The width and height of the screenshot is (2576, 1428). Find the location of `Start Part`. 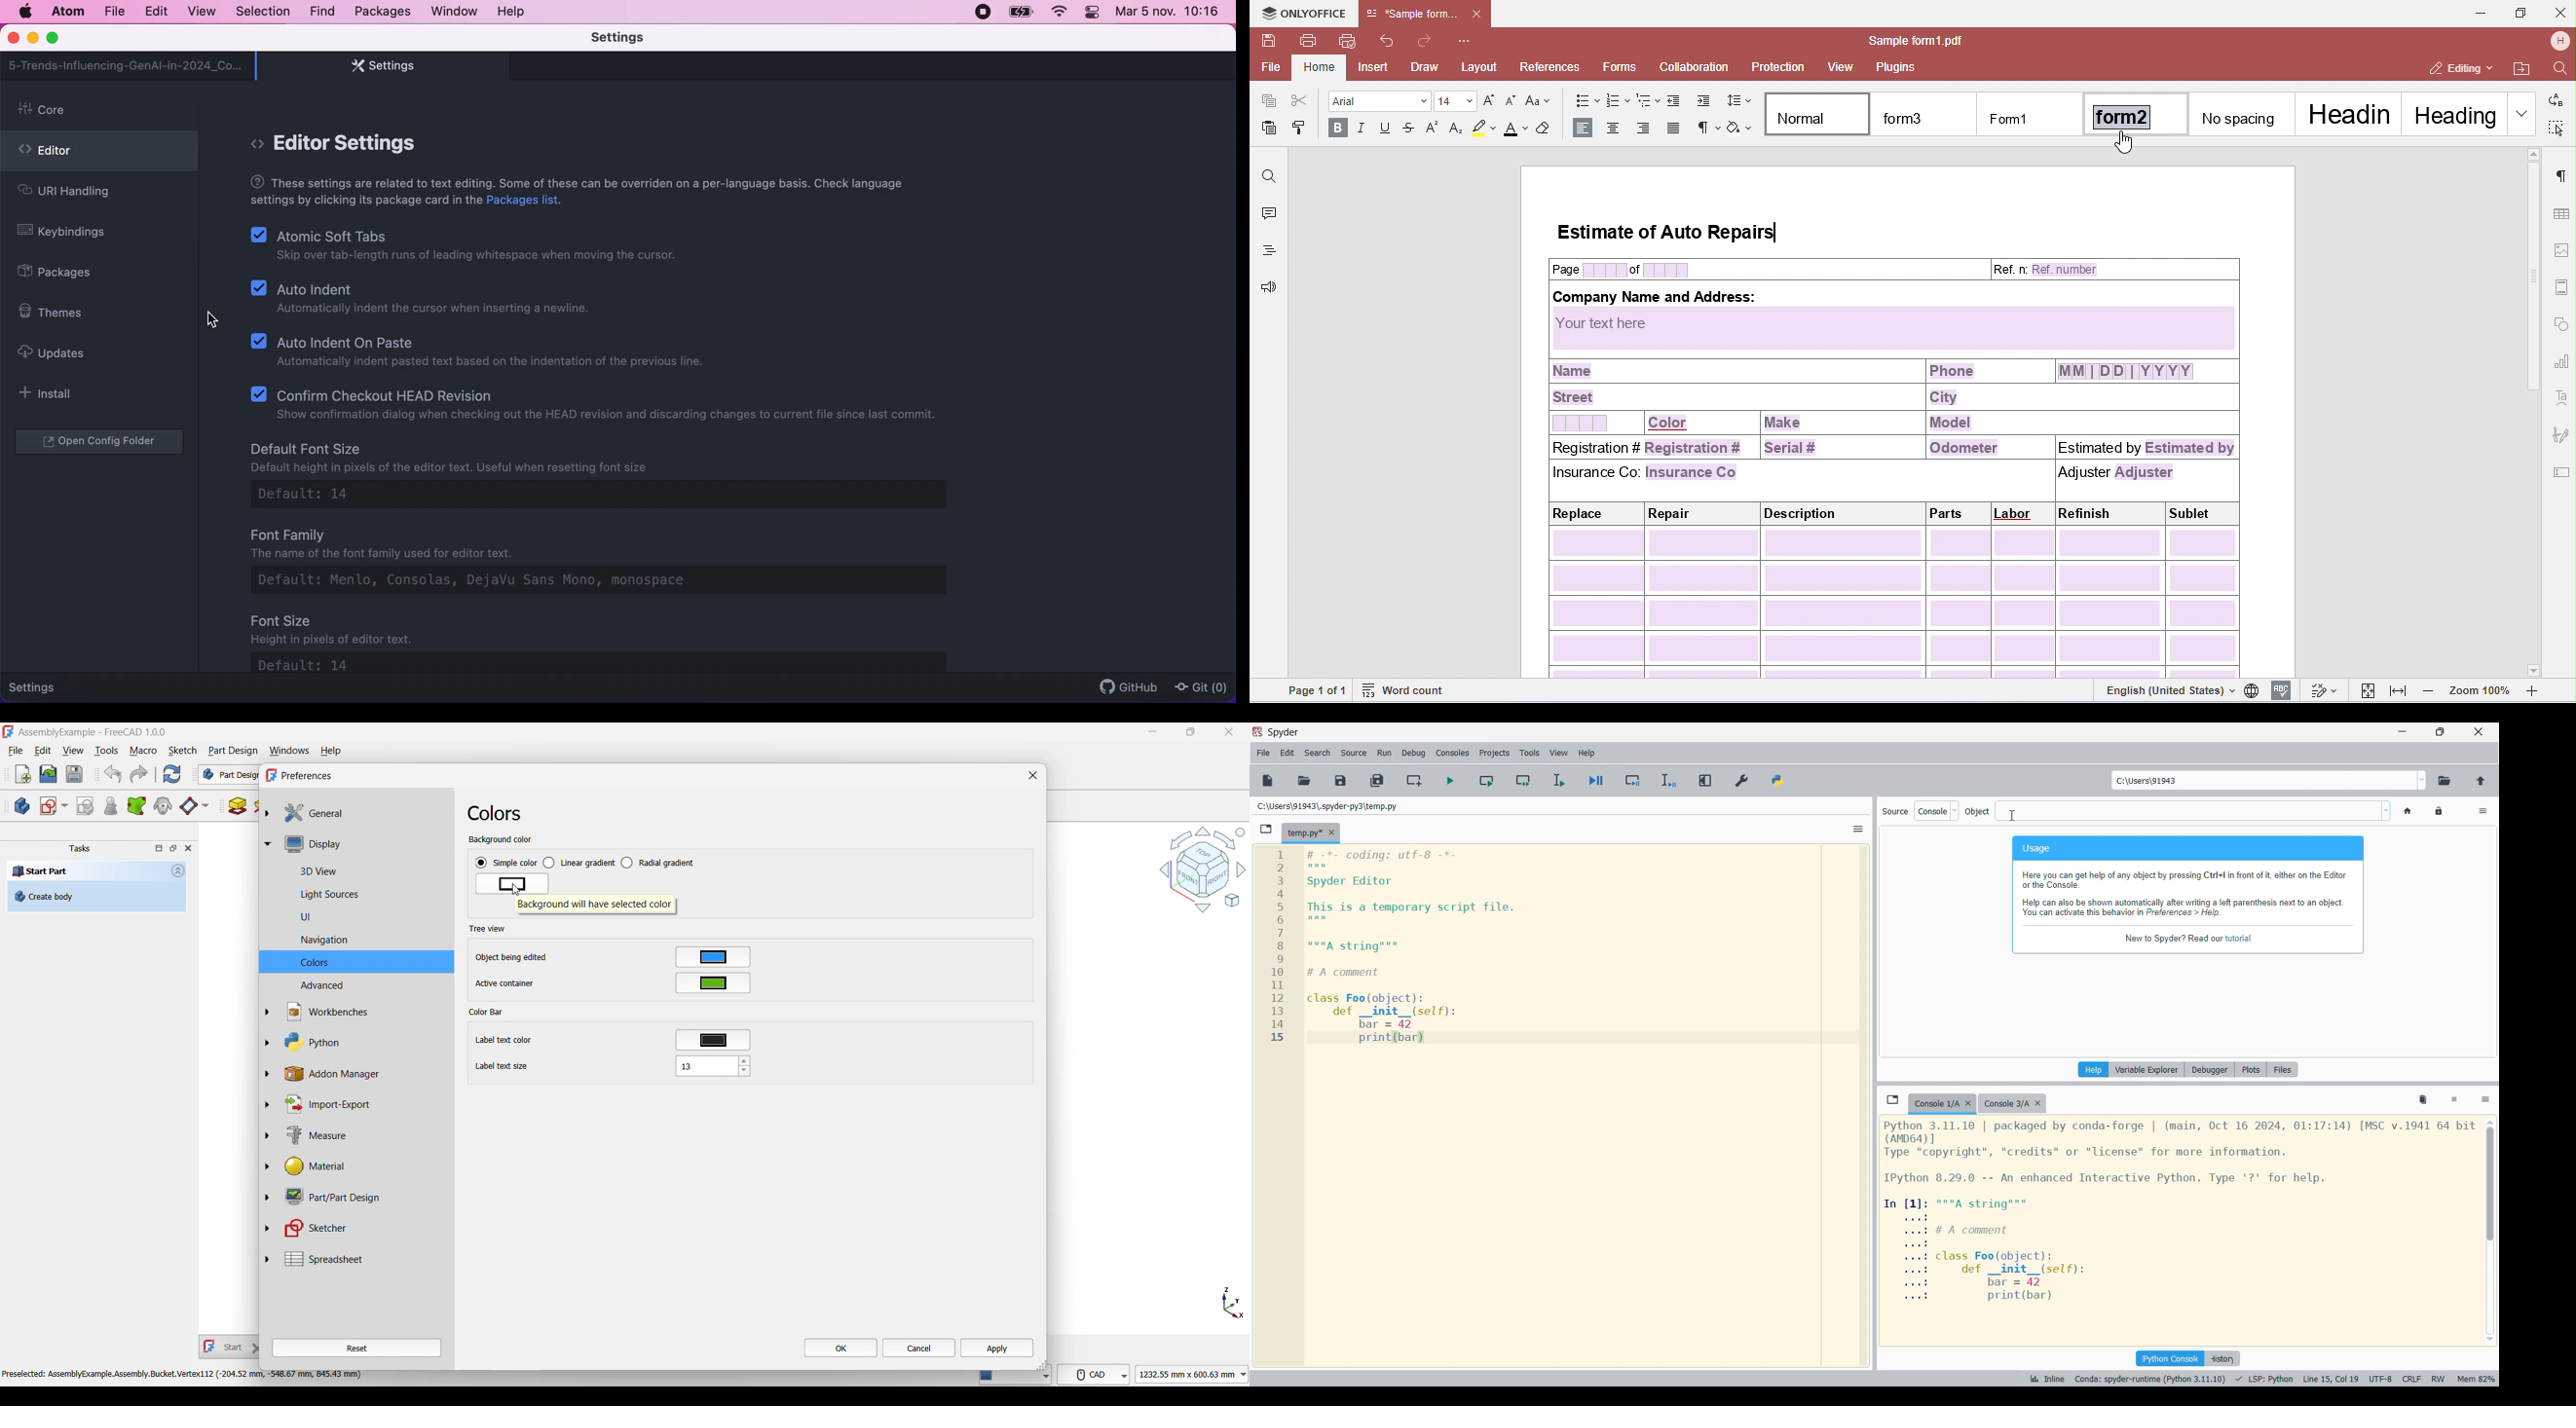

Start Part is located at coordinates (40, 870).